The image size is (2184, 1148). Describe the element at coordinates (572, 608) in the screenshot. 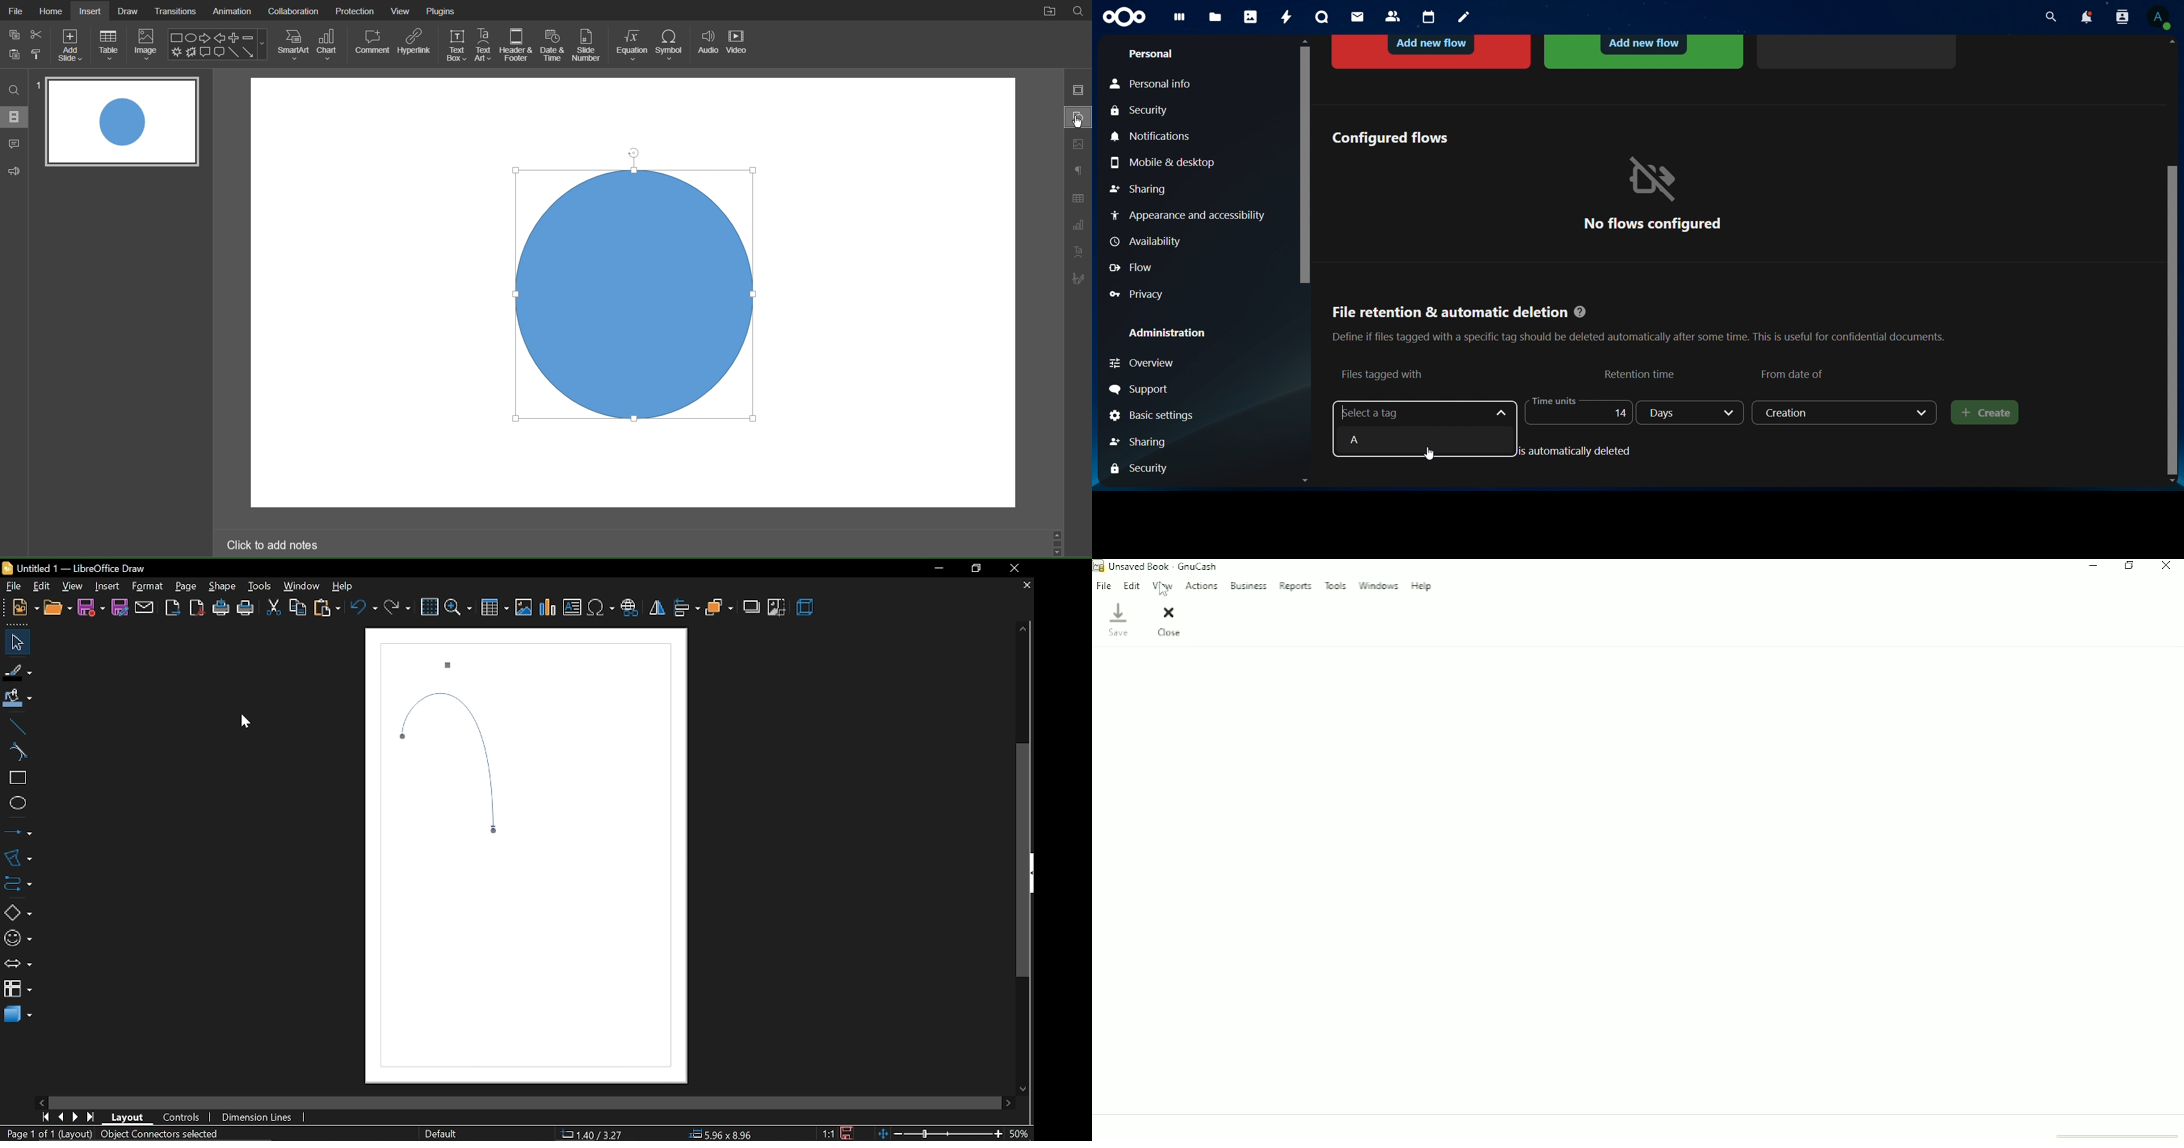

I see `Insert text` at that location.